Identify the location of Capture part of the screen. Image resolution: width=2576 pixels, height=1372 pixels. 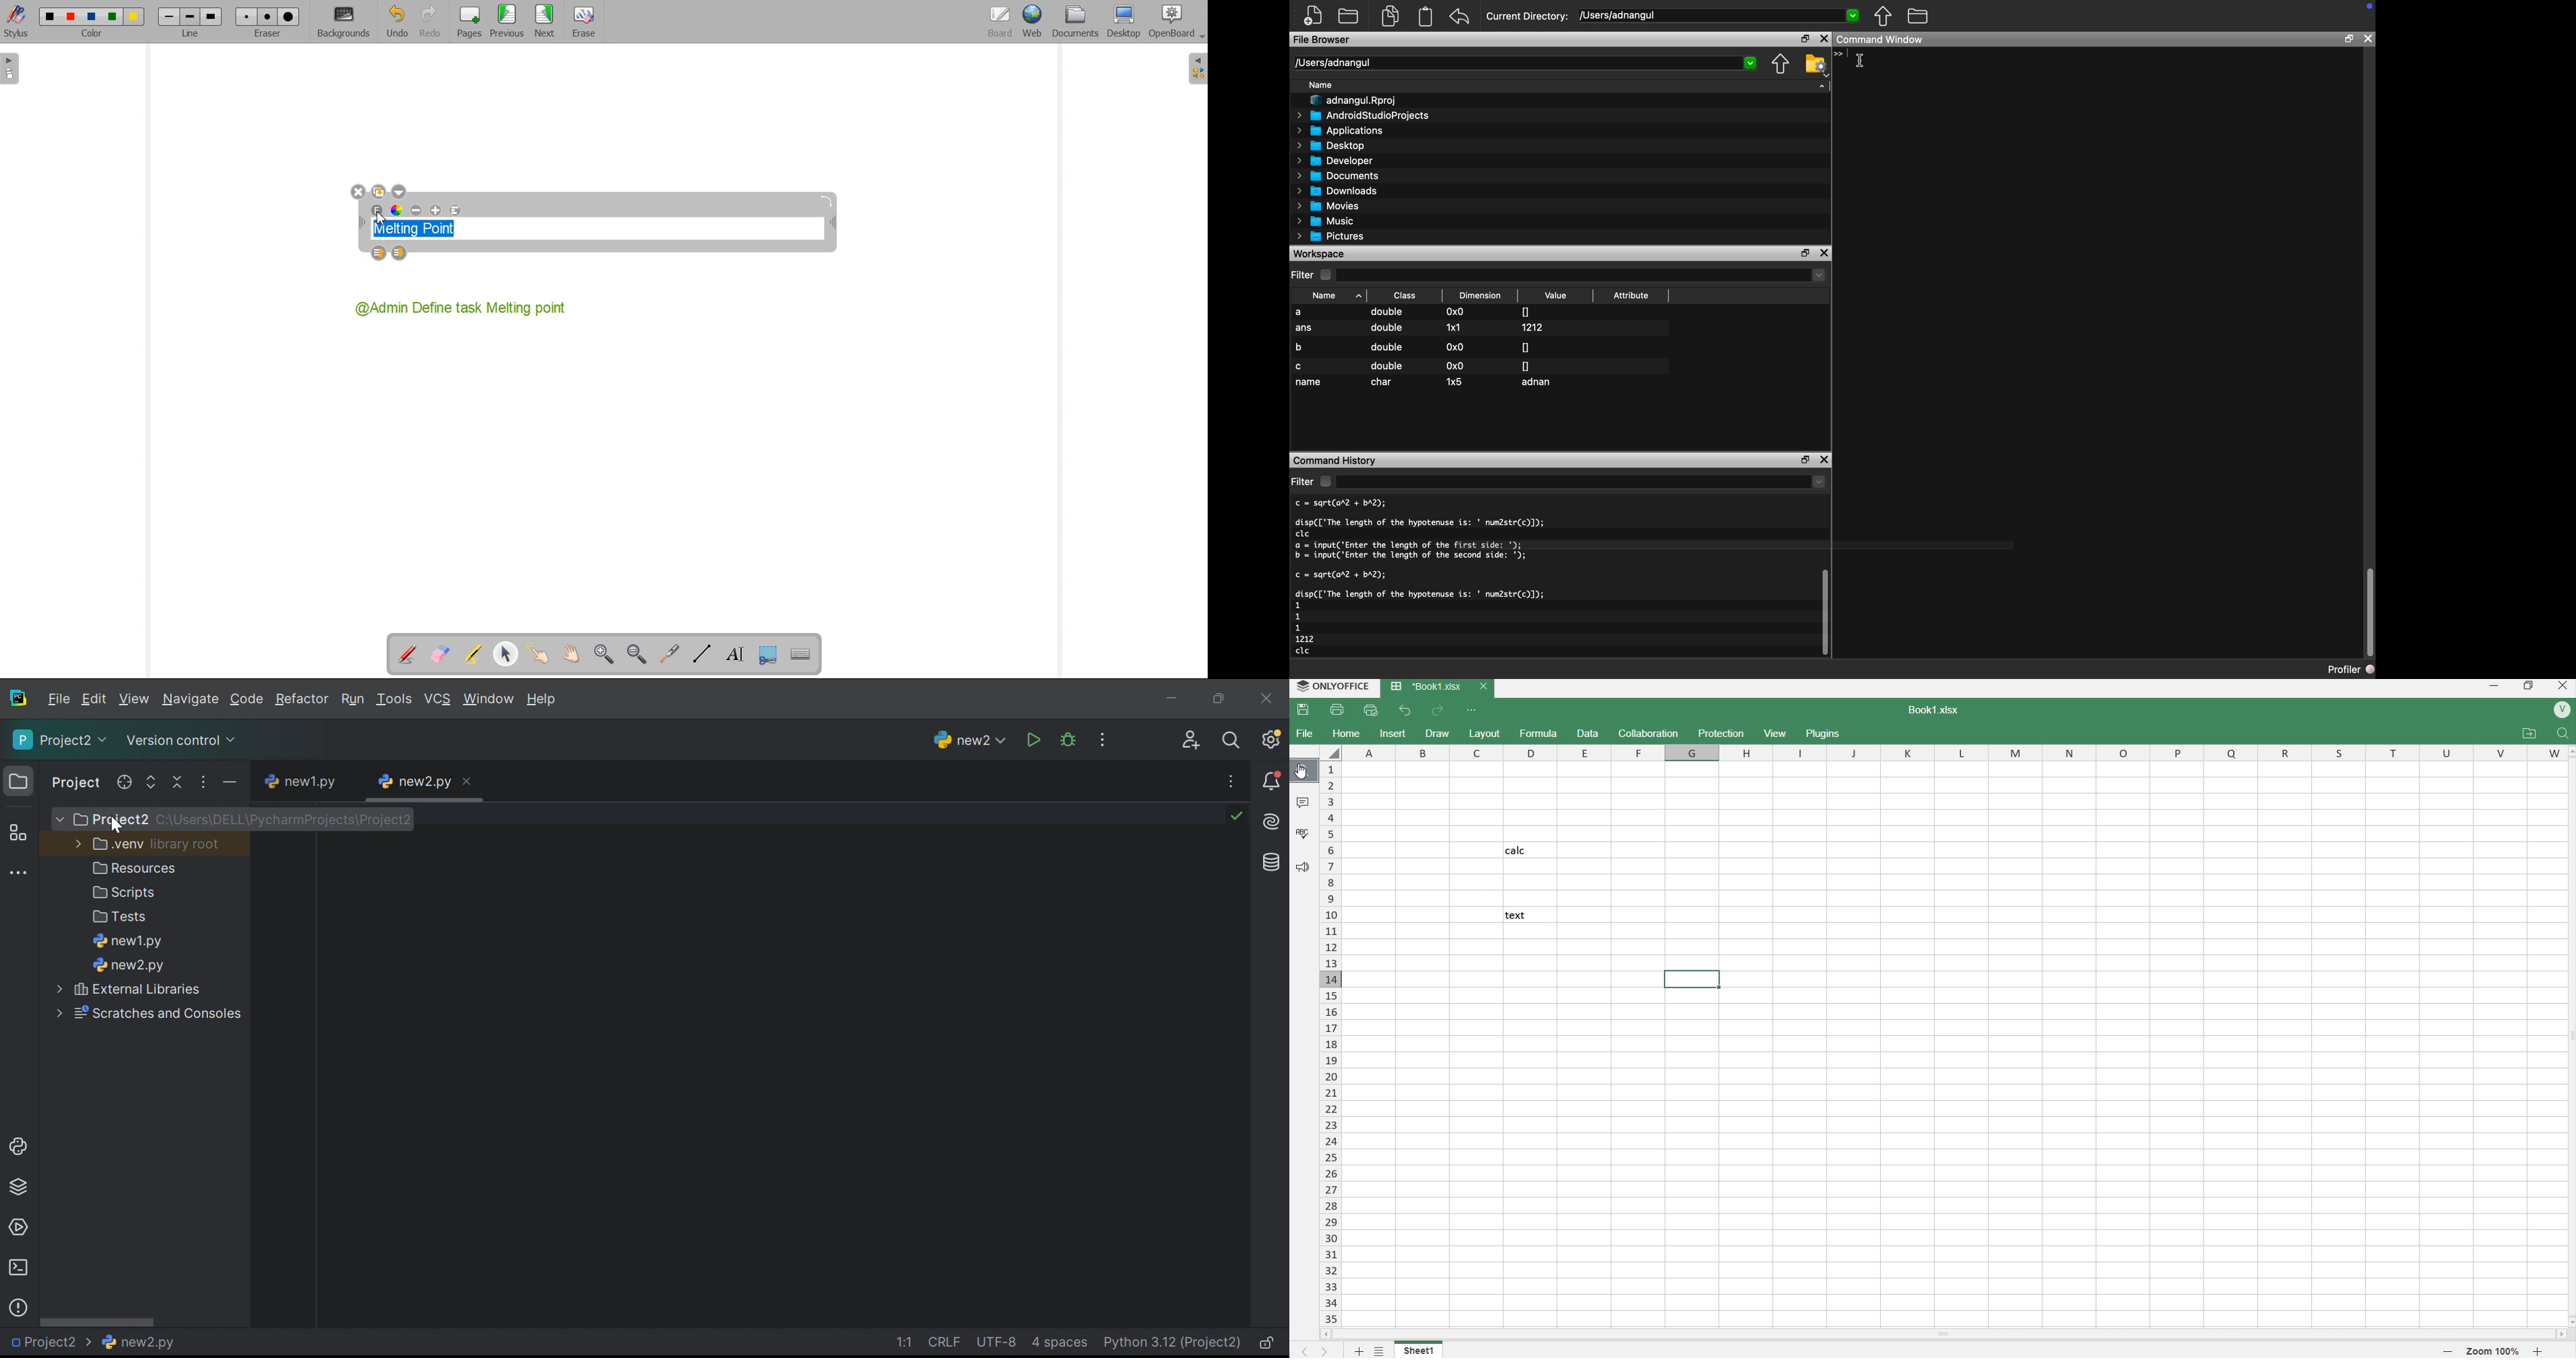
(766, 654).